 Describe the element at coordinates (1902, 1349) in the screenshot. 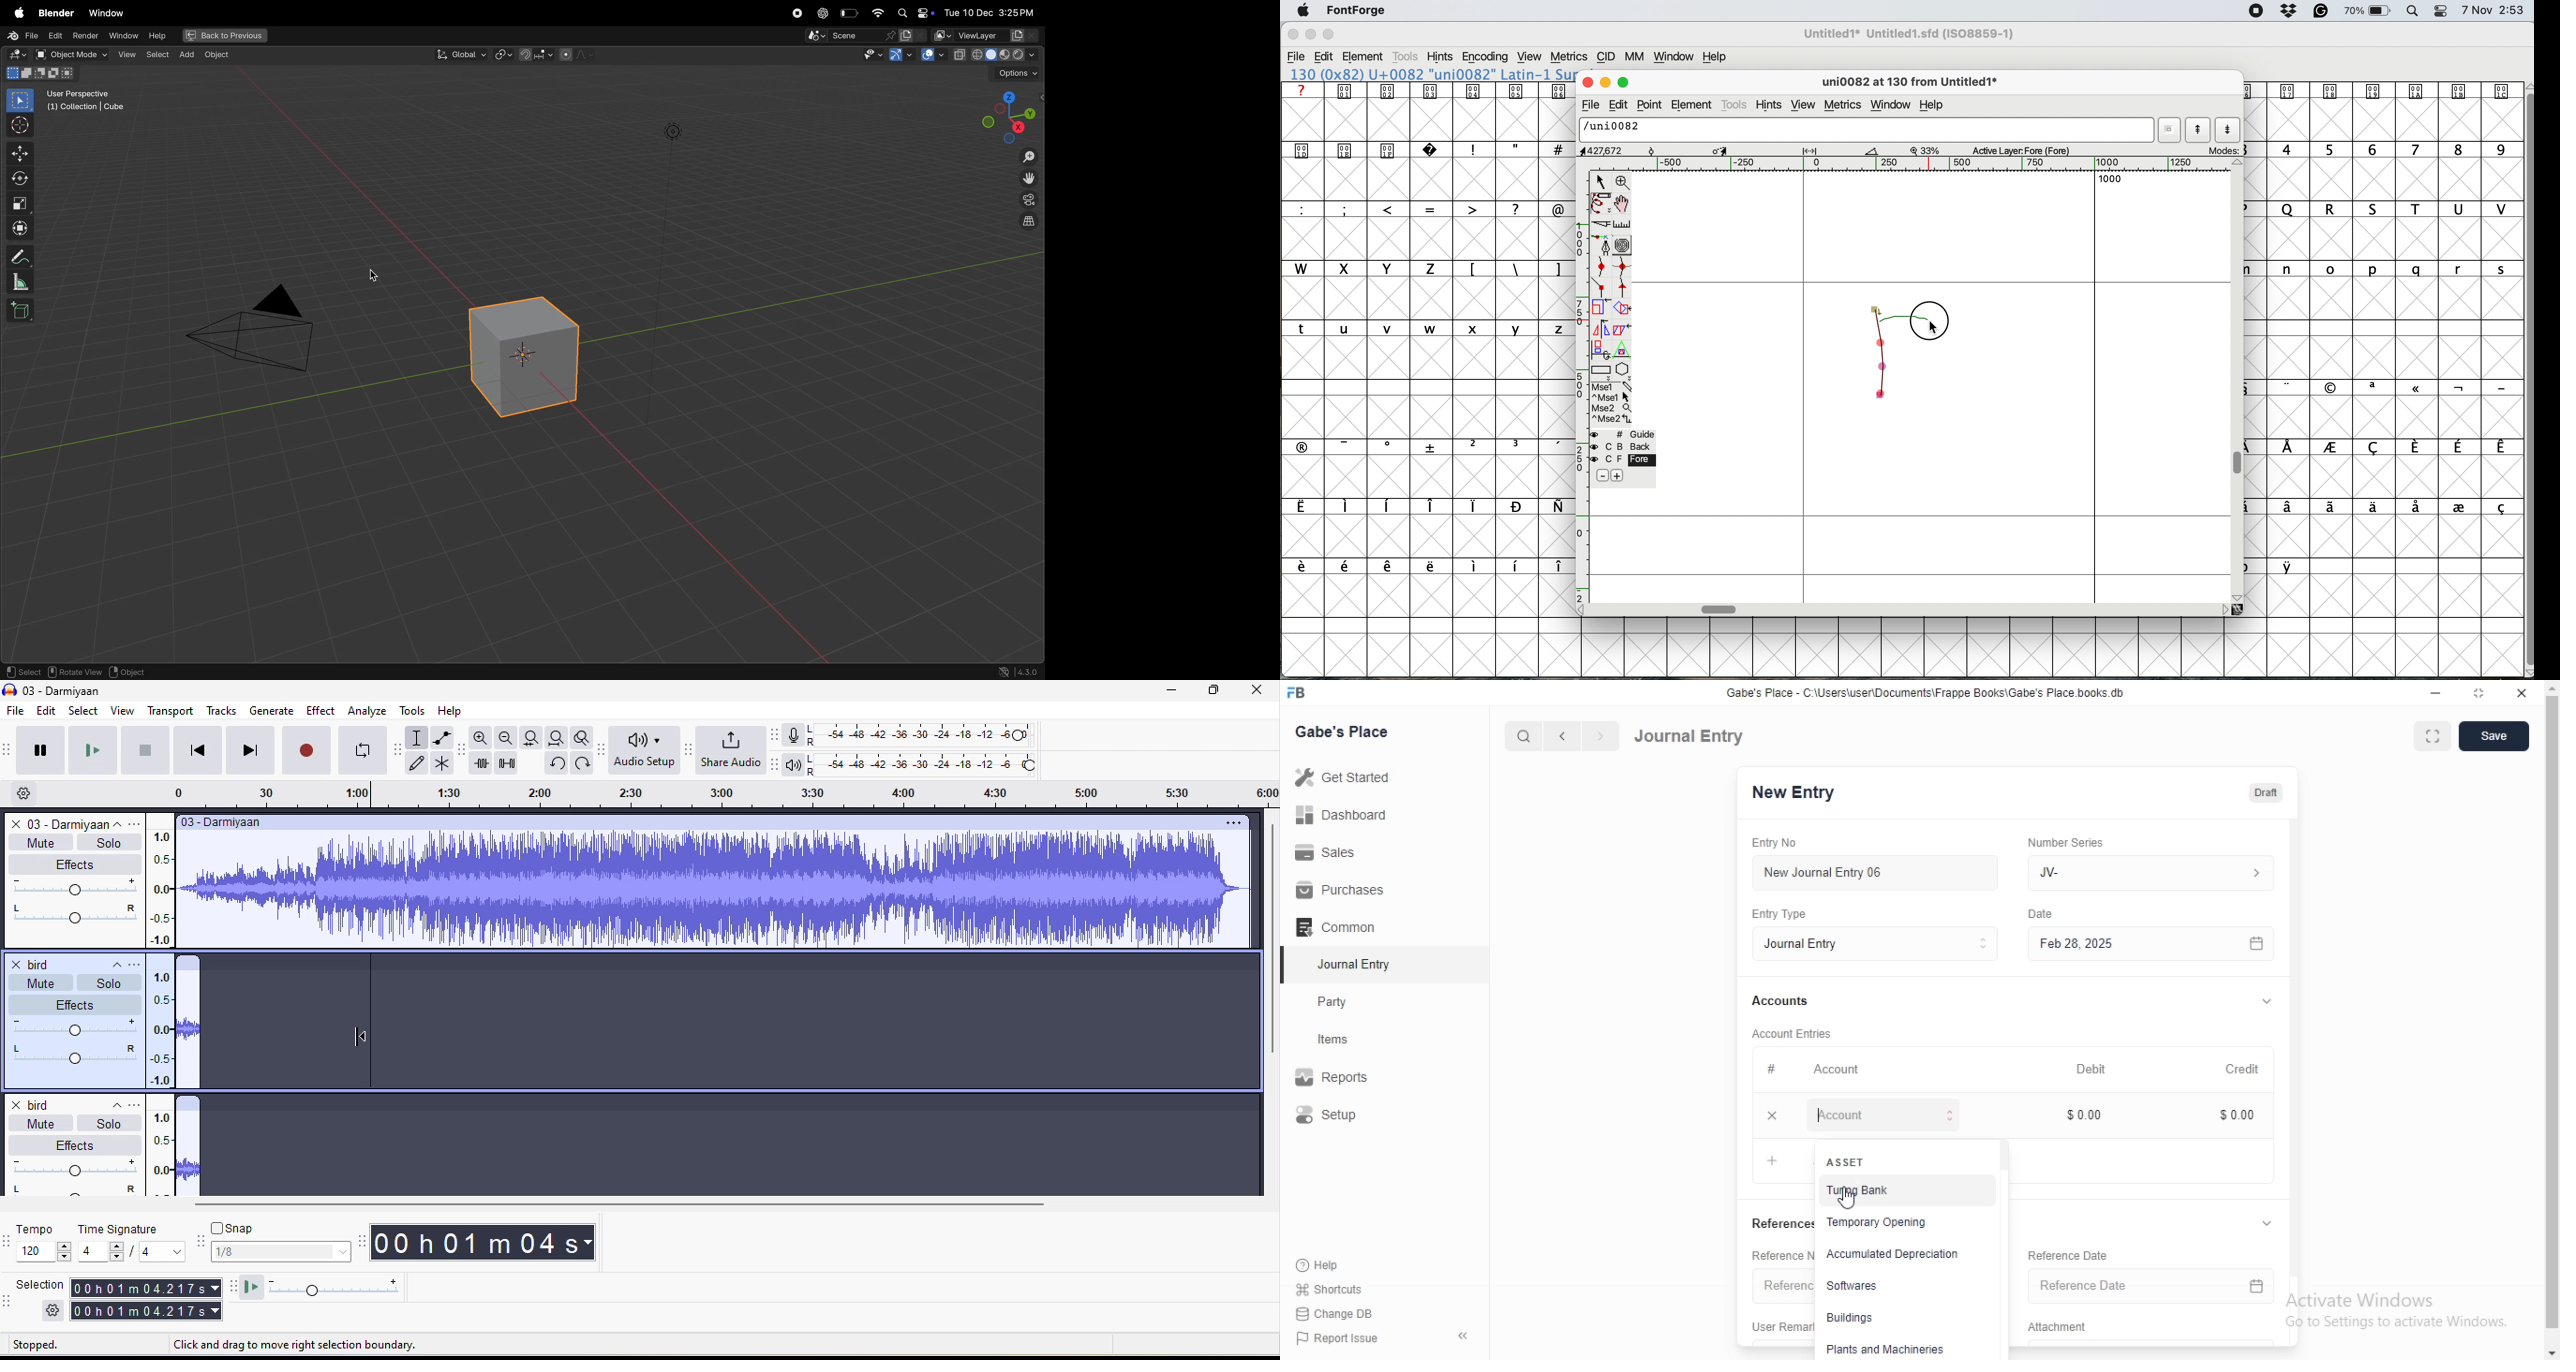

I see `Plants and Machinenes` at that location.